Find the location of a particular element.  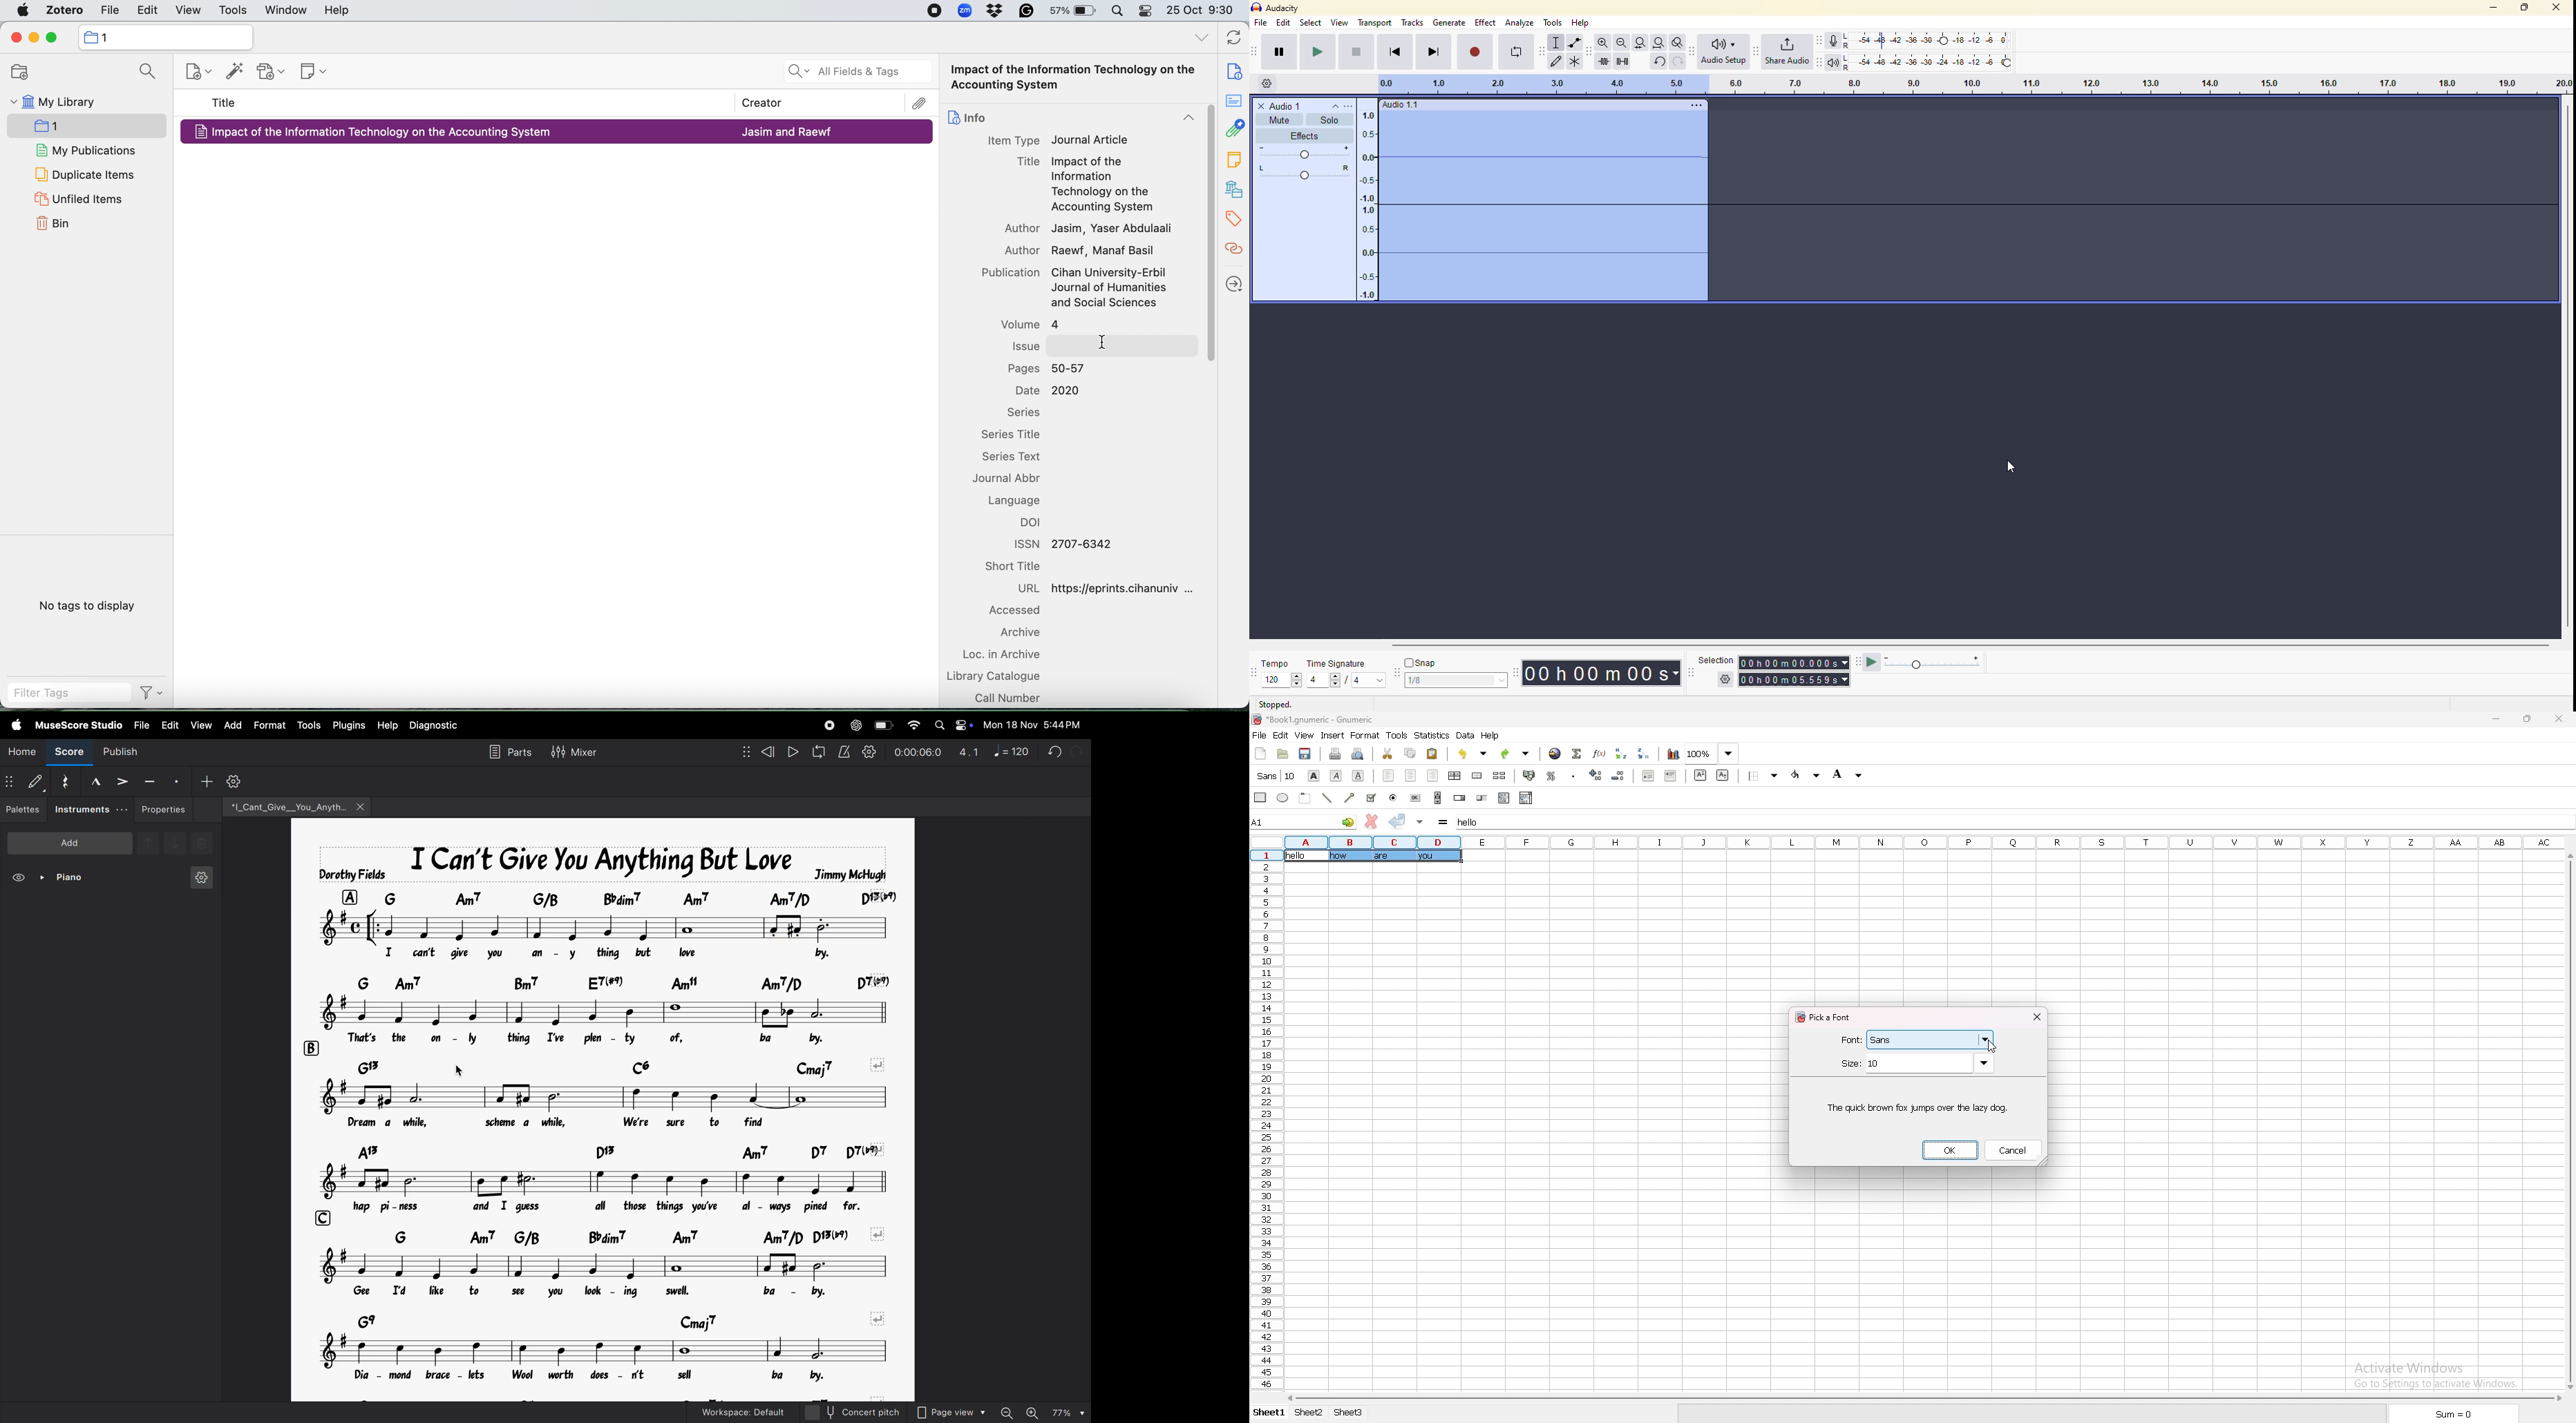

no tags to display is located at coordinates (85, 606).